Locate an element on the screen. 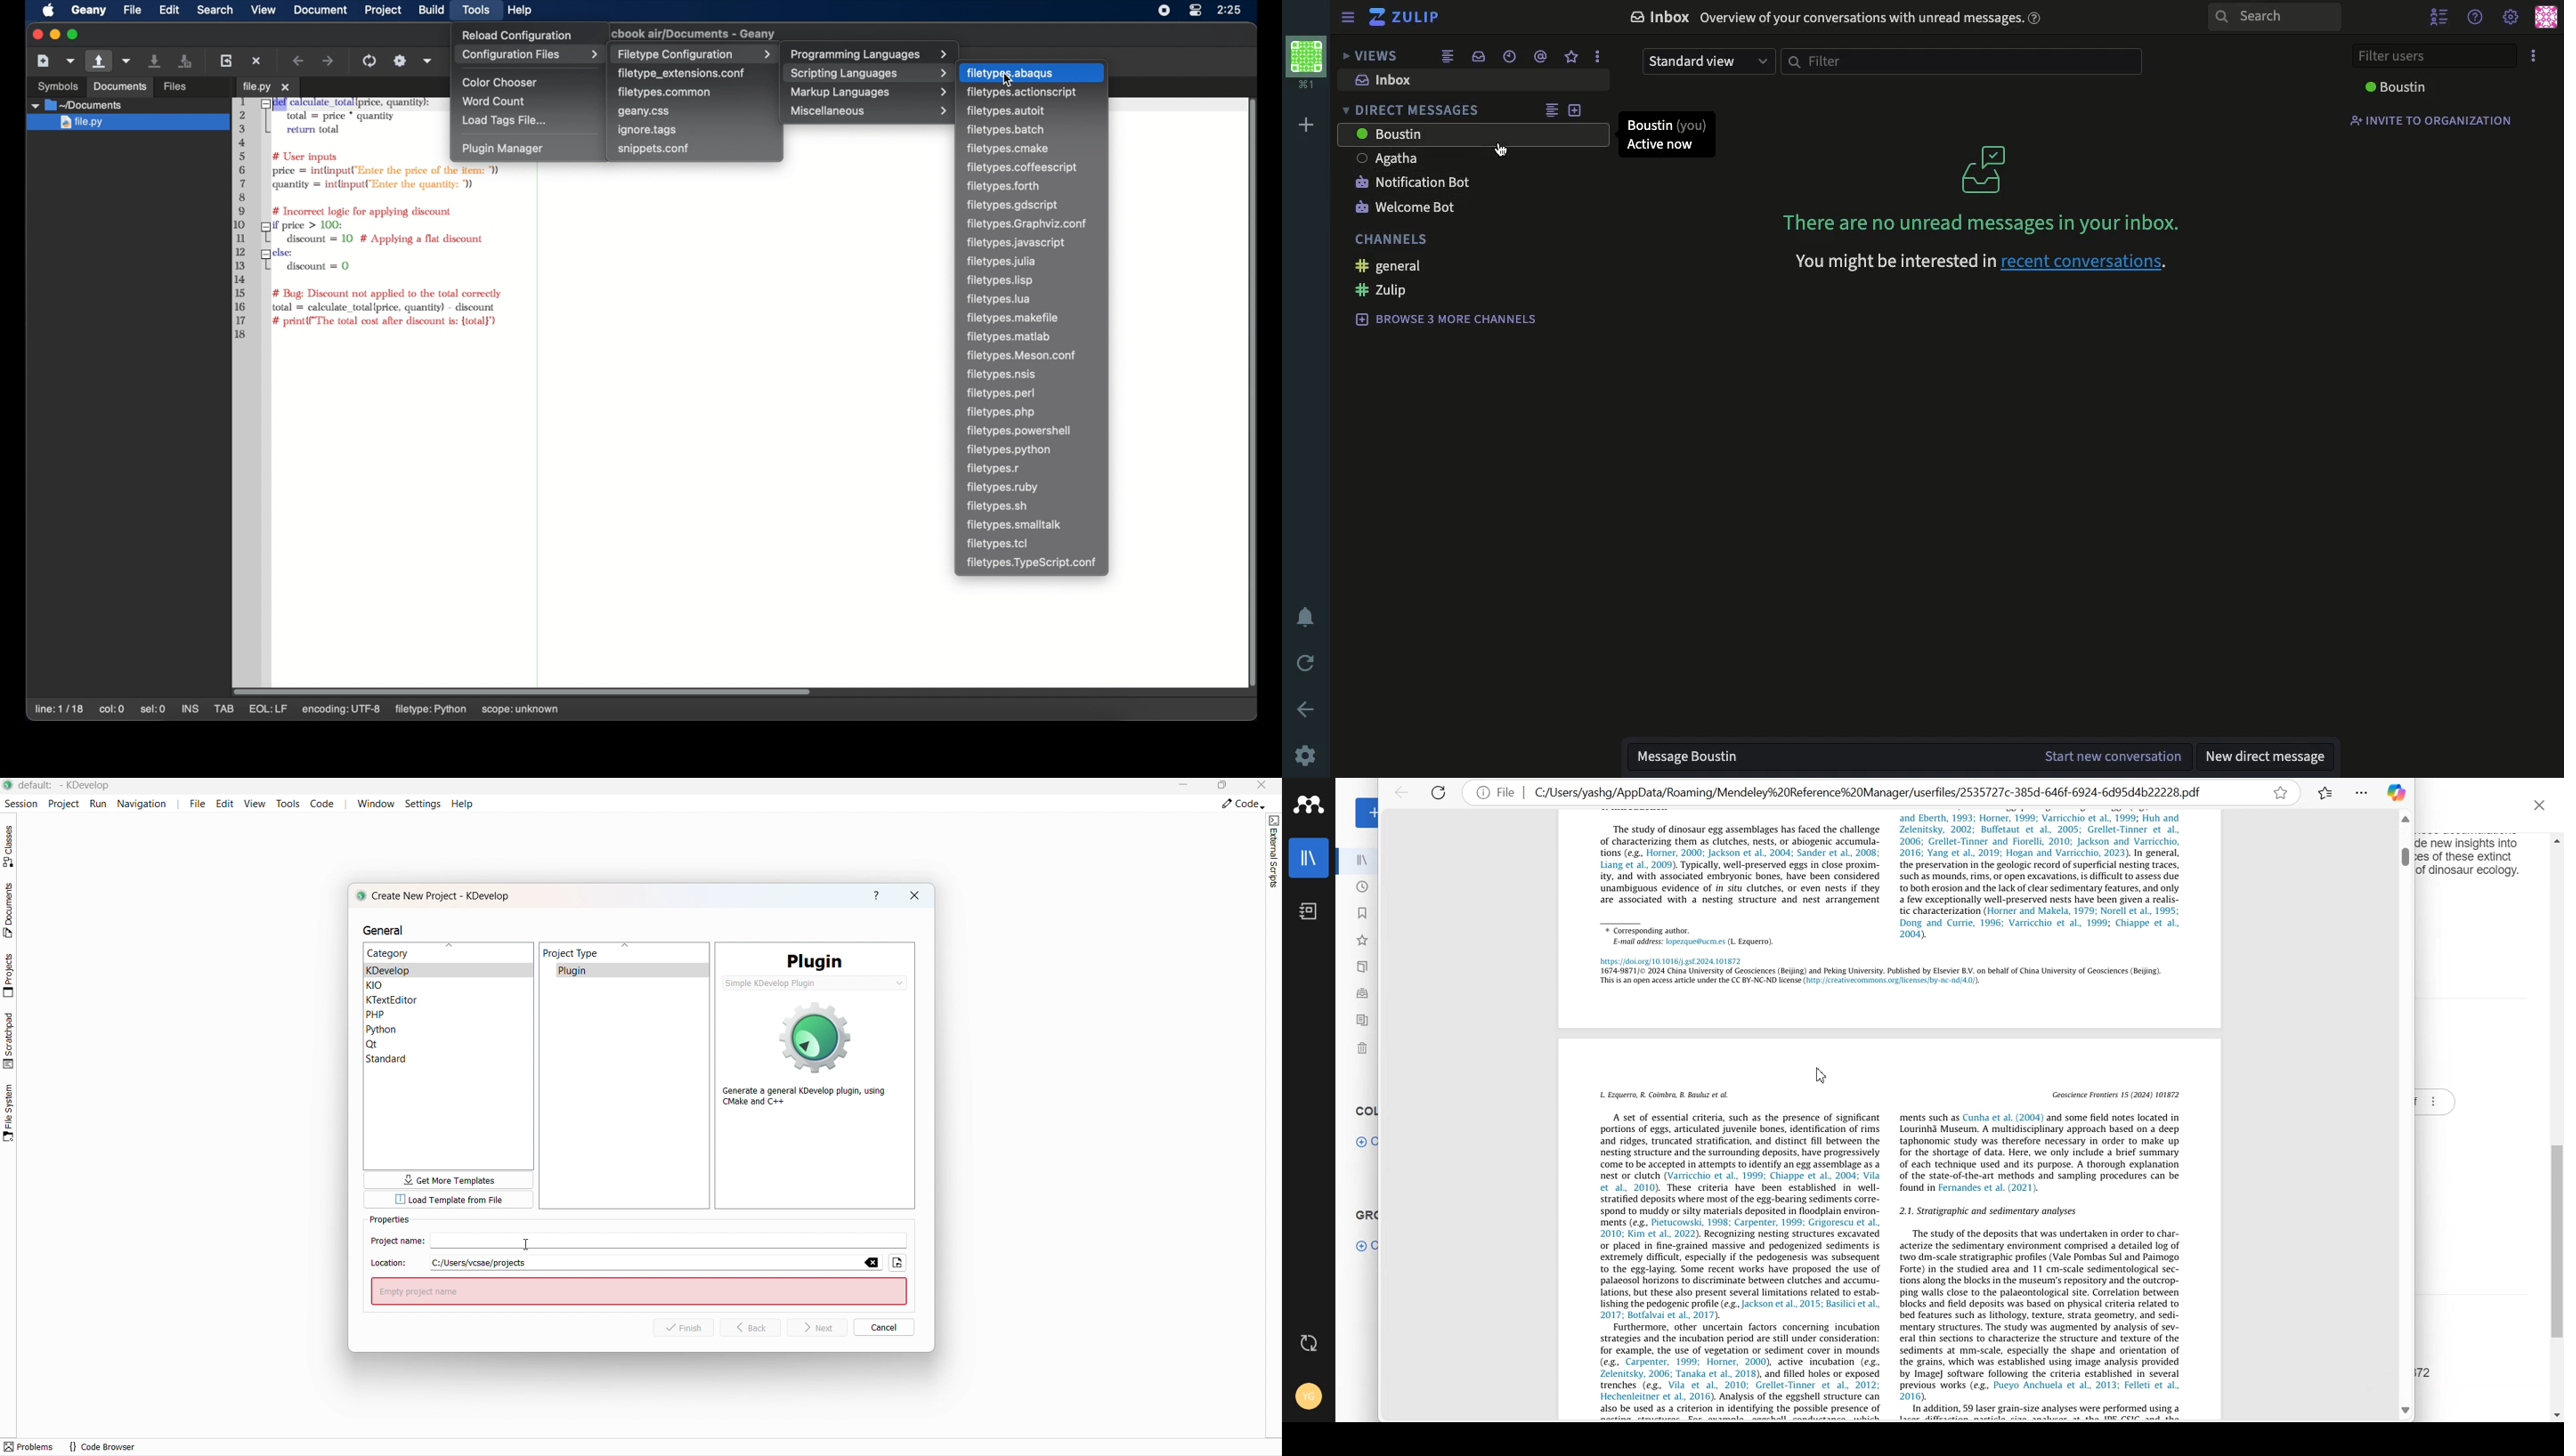 Image resolution: width=2576 pixels, height=1456 pixels. Page of Large dinosaur egg accumulations and their significance for understanding nesting behaviour is located at coordinates (1890, 1231).